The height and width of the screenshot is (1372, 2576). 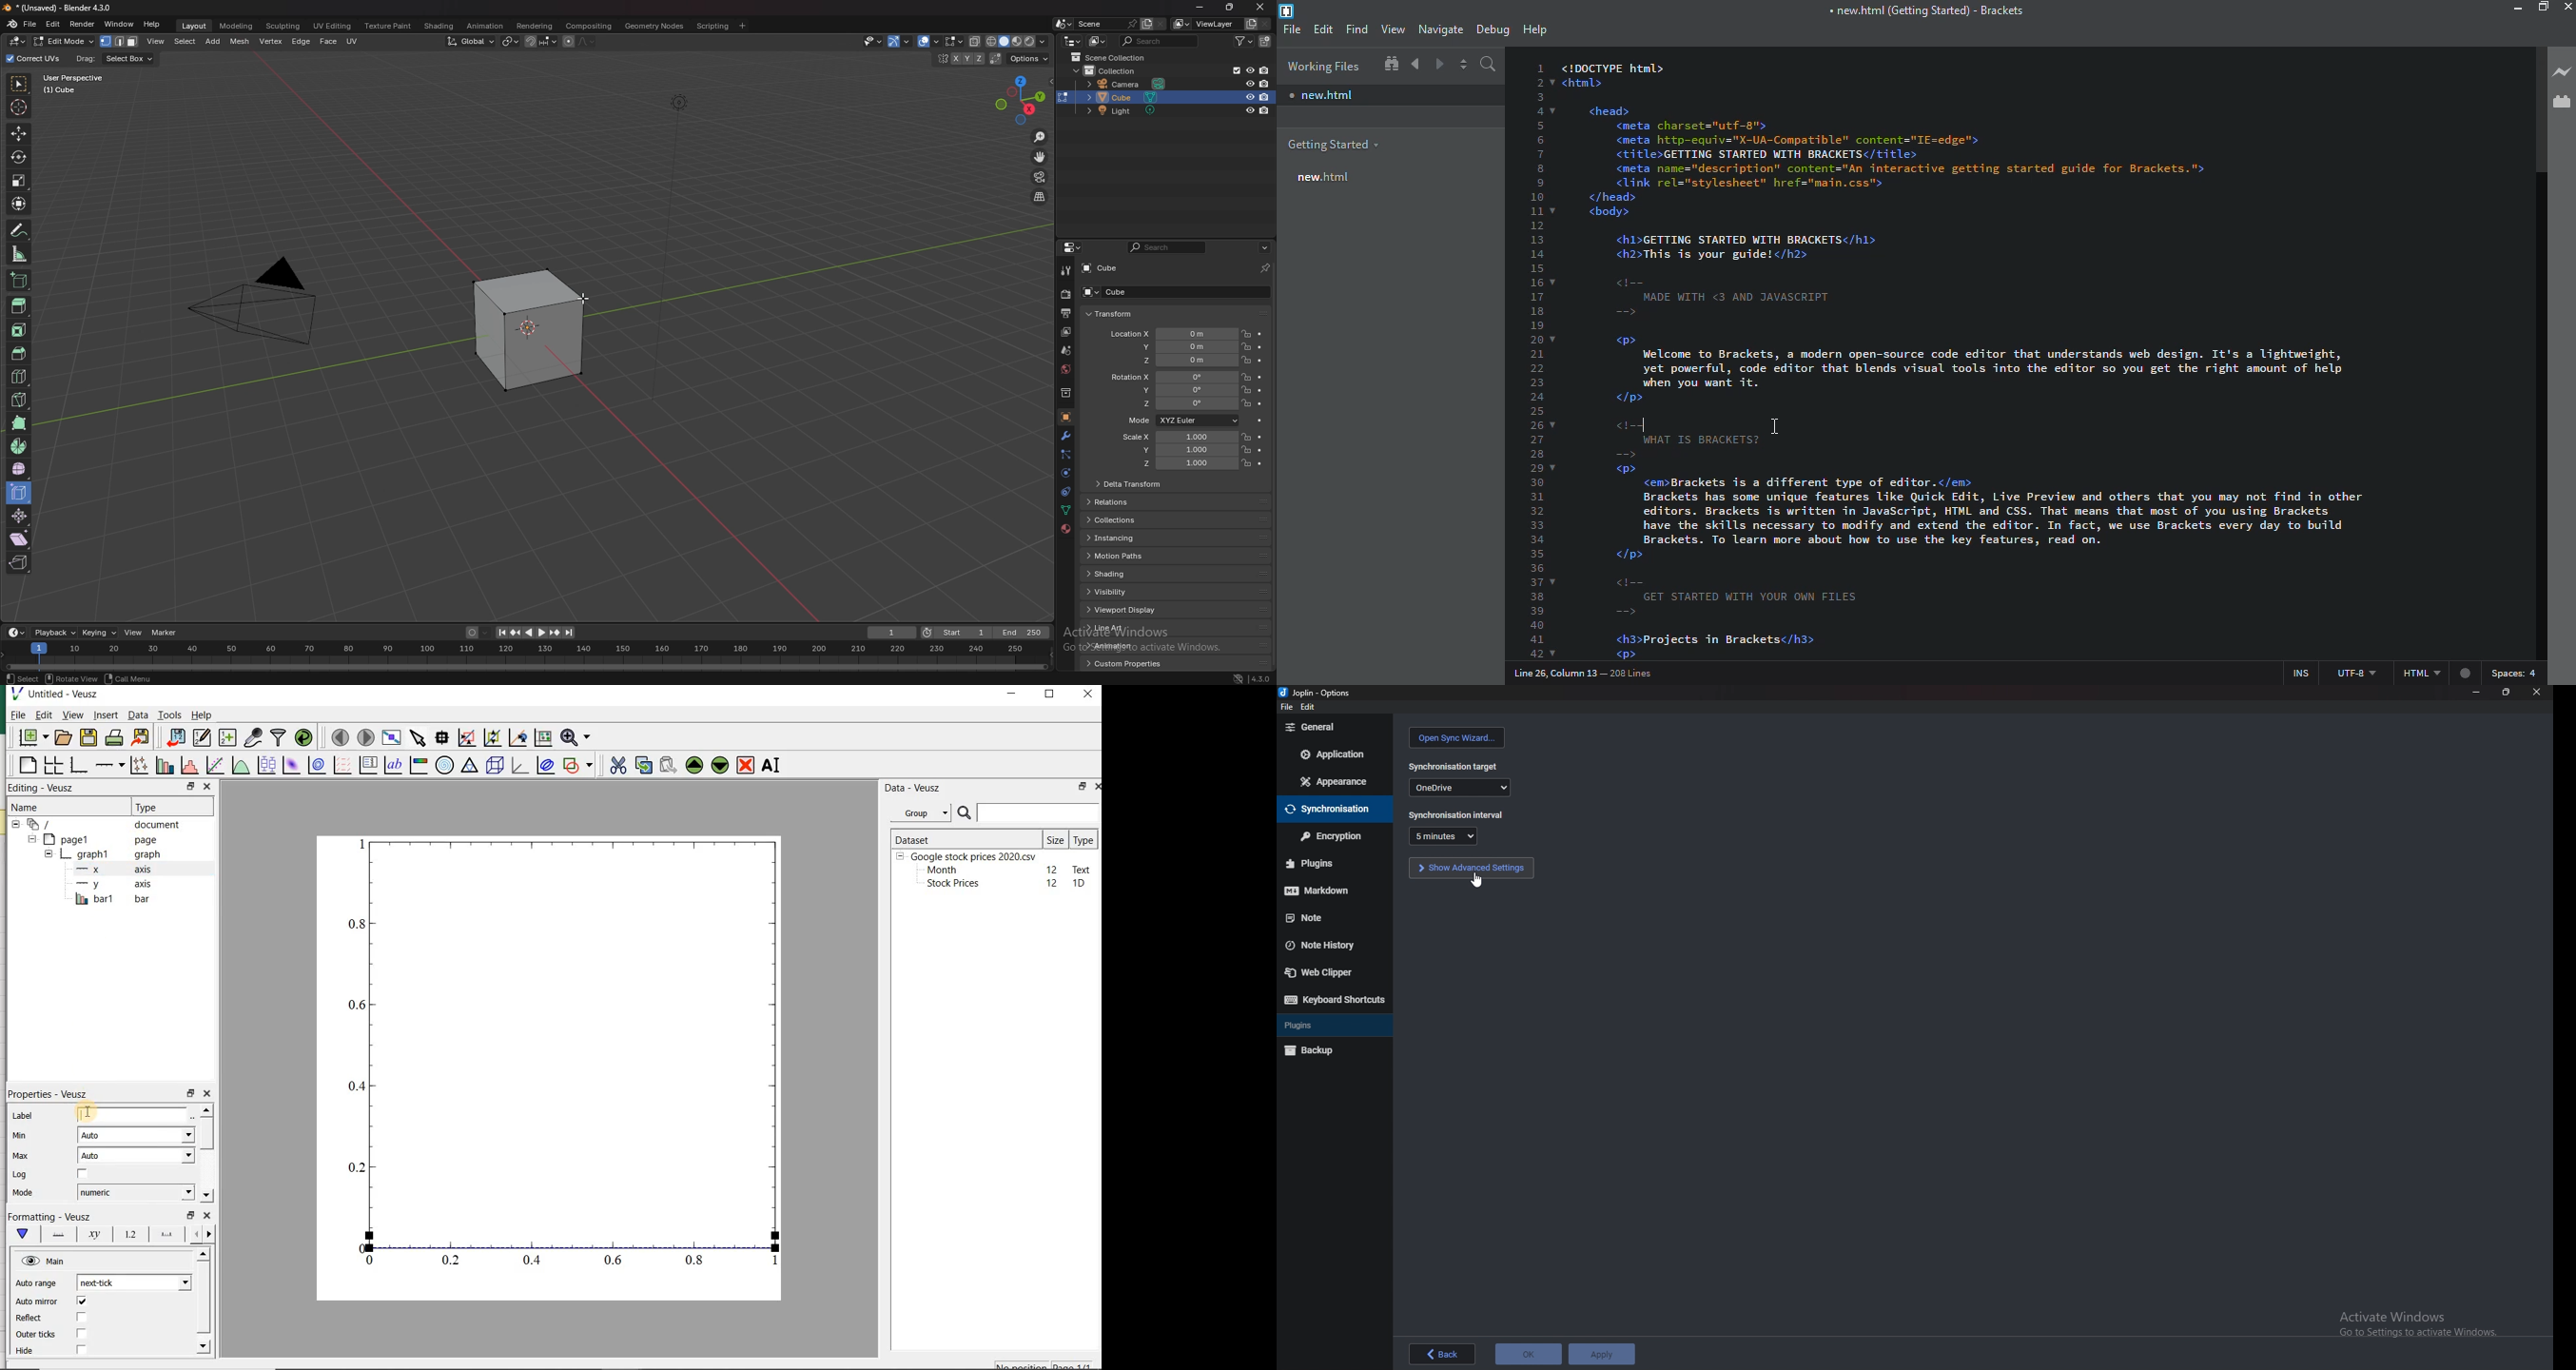 I want to click on navigate back, so click(x=1415, y=64).